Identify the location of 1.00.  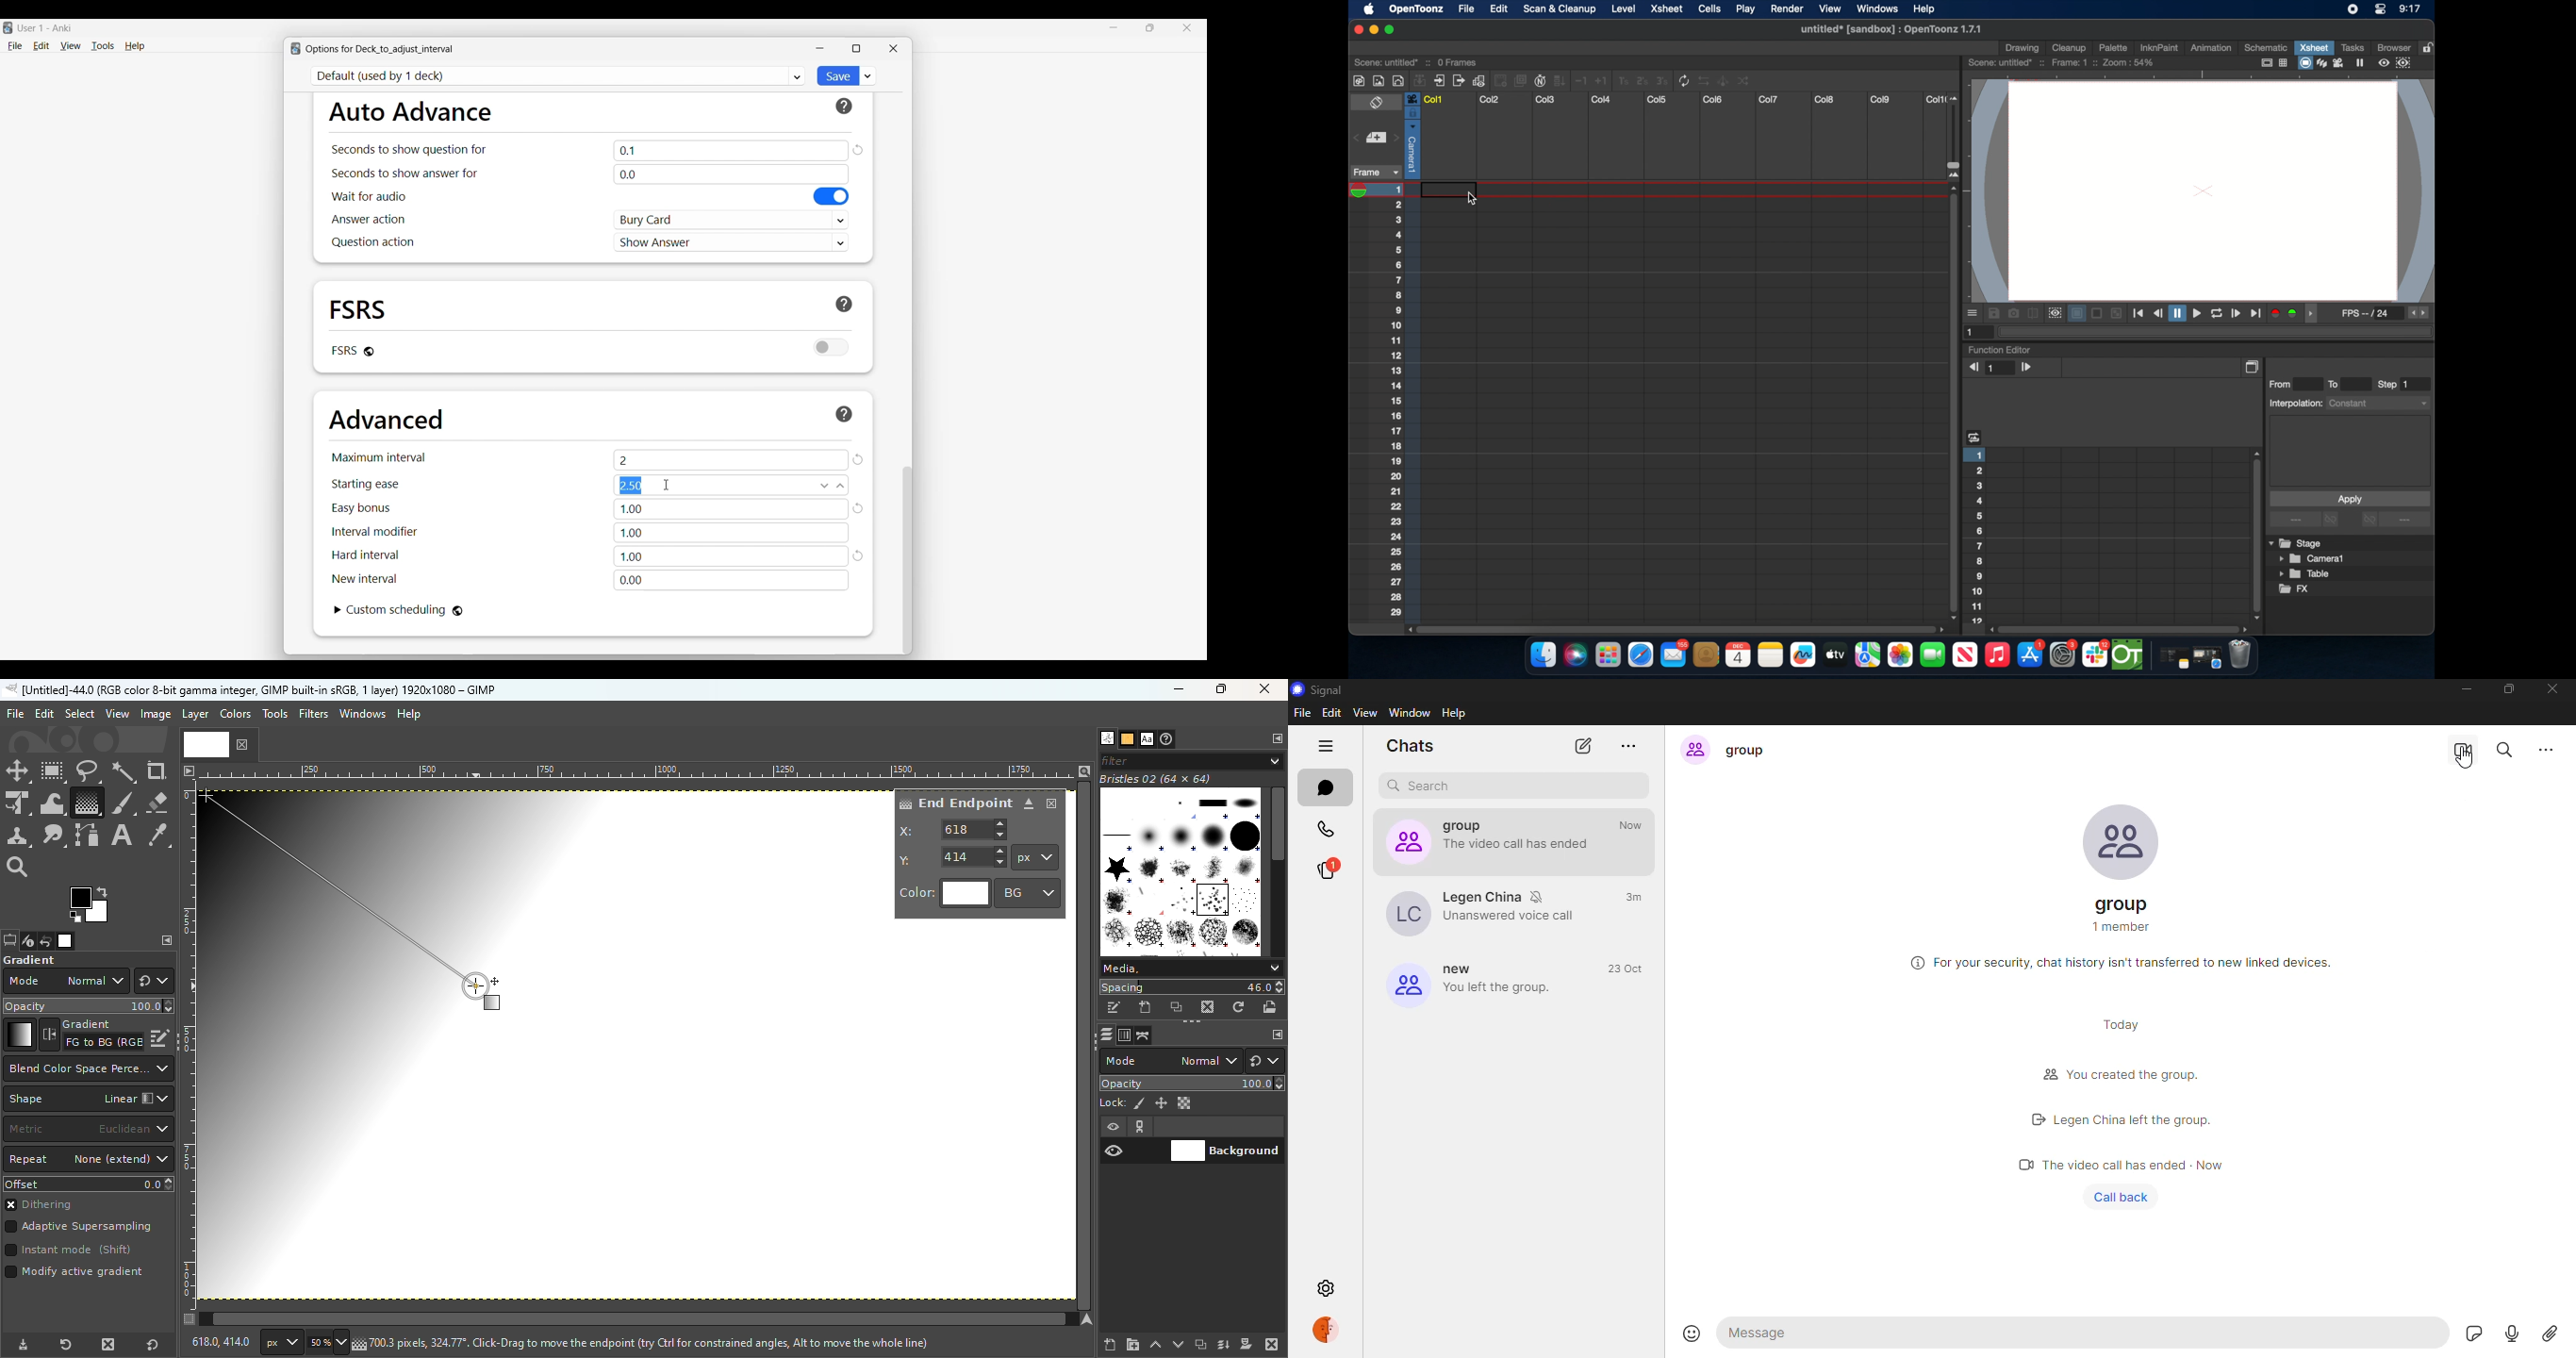
(732, 509).